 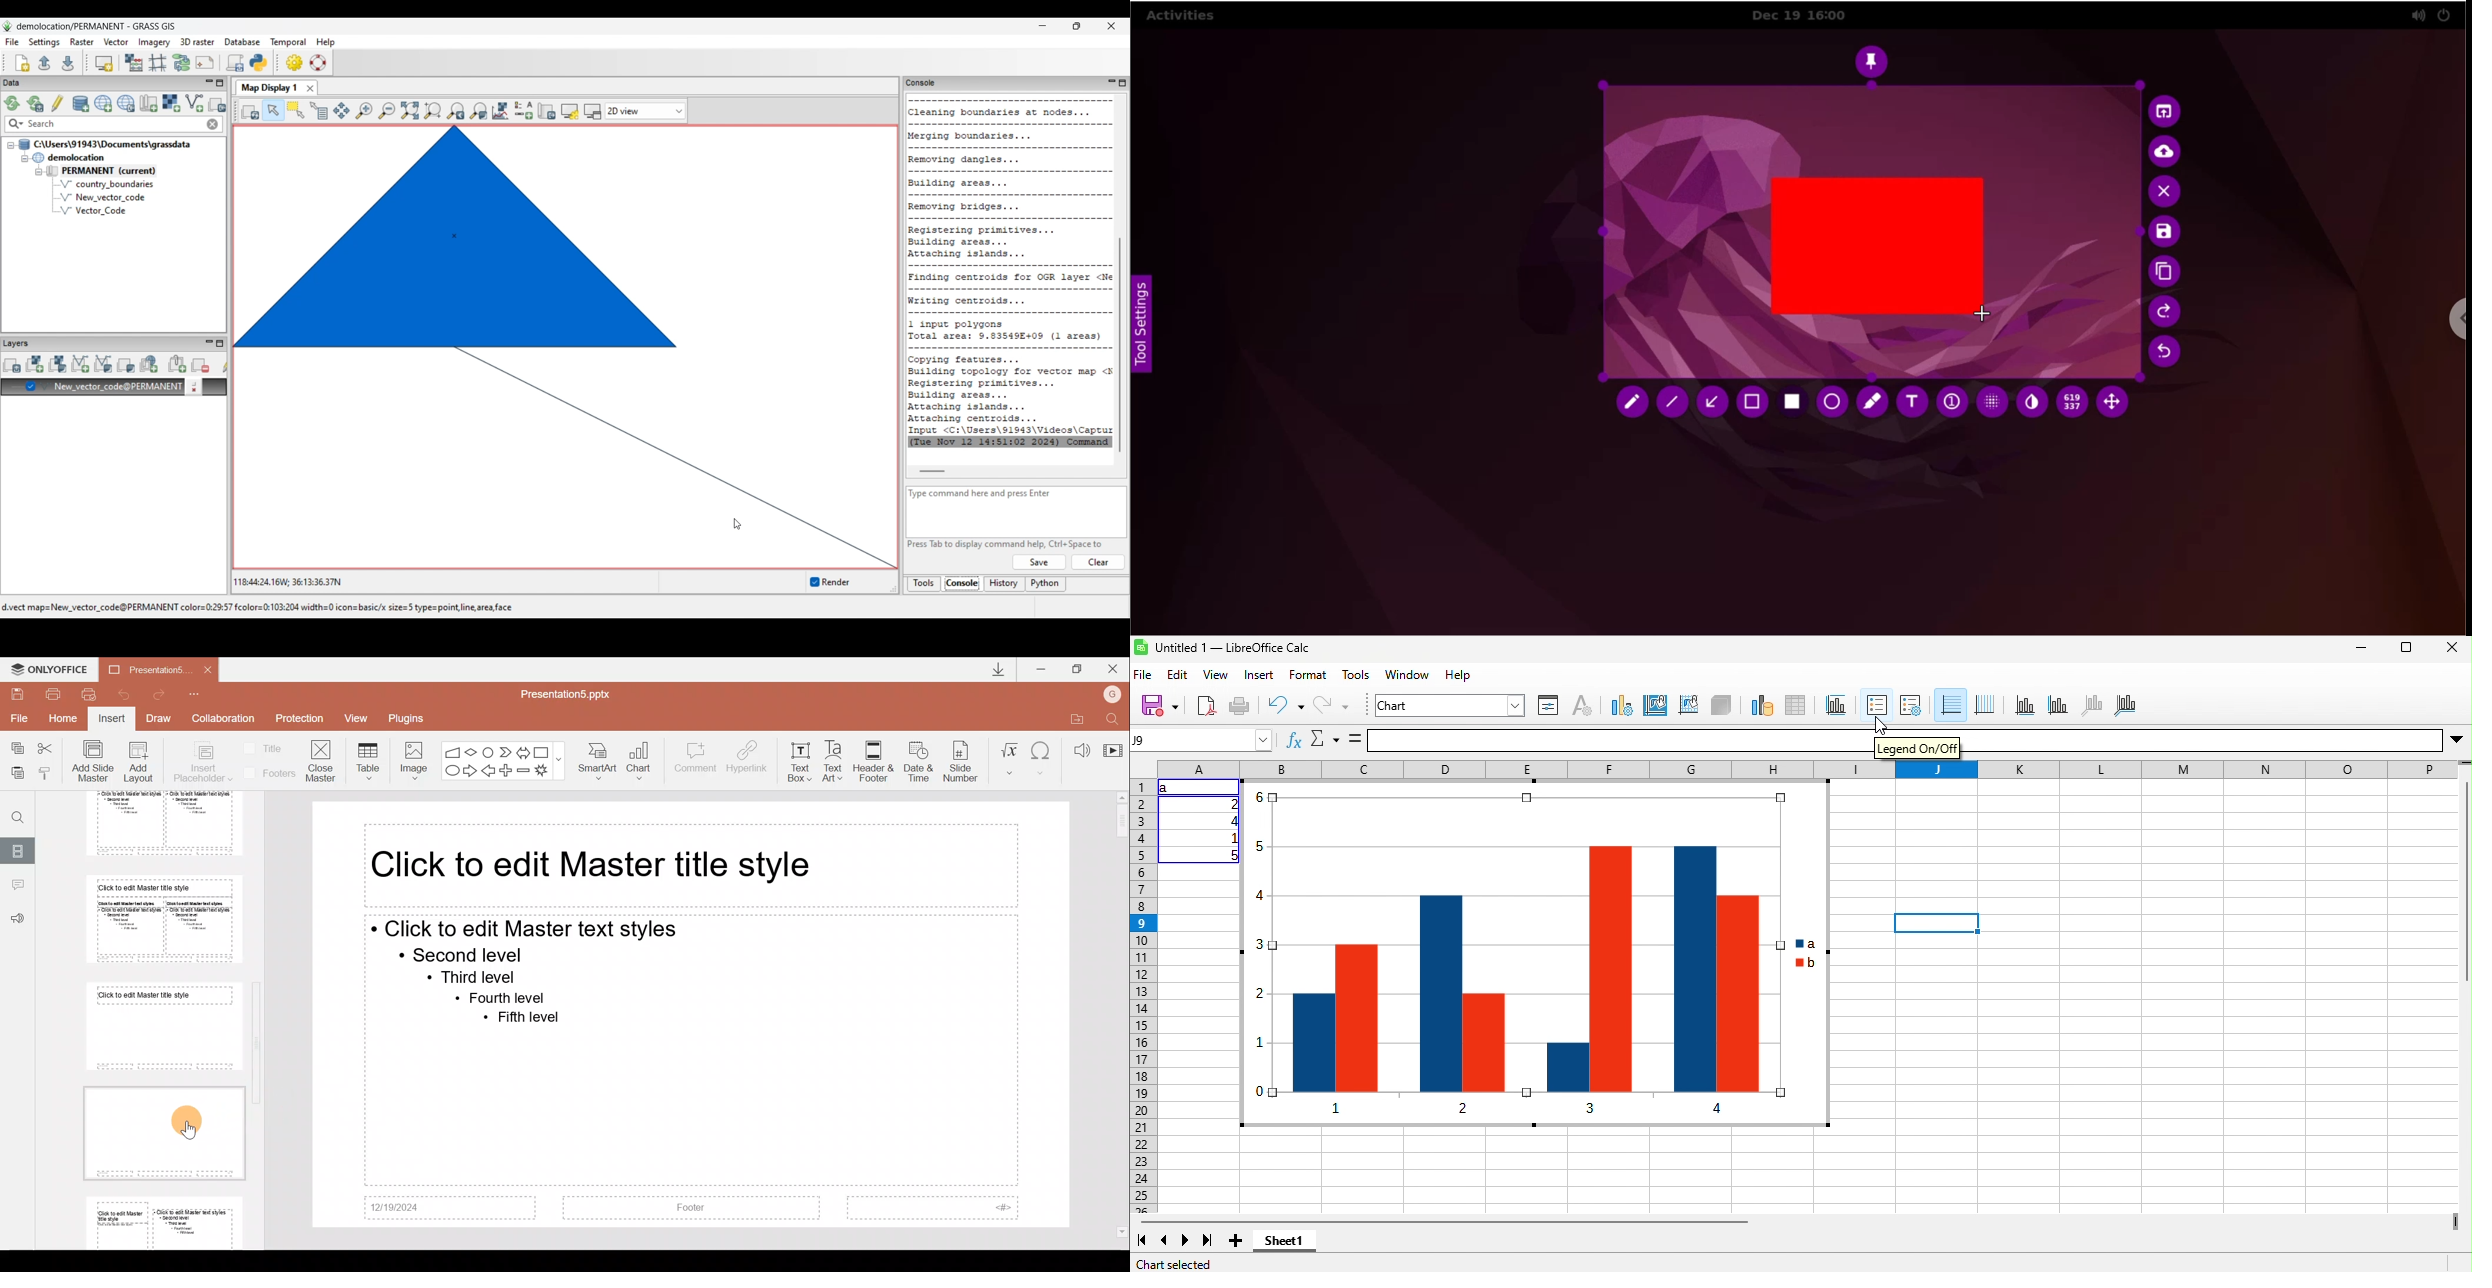 What do you see at coordinates (2452, 647) in the screenshot?
I see `close` at bounding box center [2452, 647].